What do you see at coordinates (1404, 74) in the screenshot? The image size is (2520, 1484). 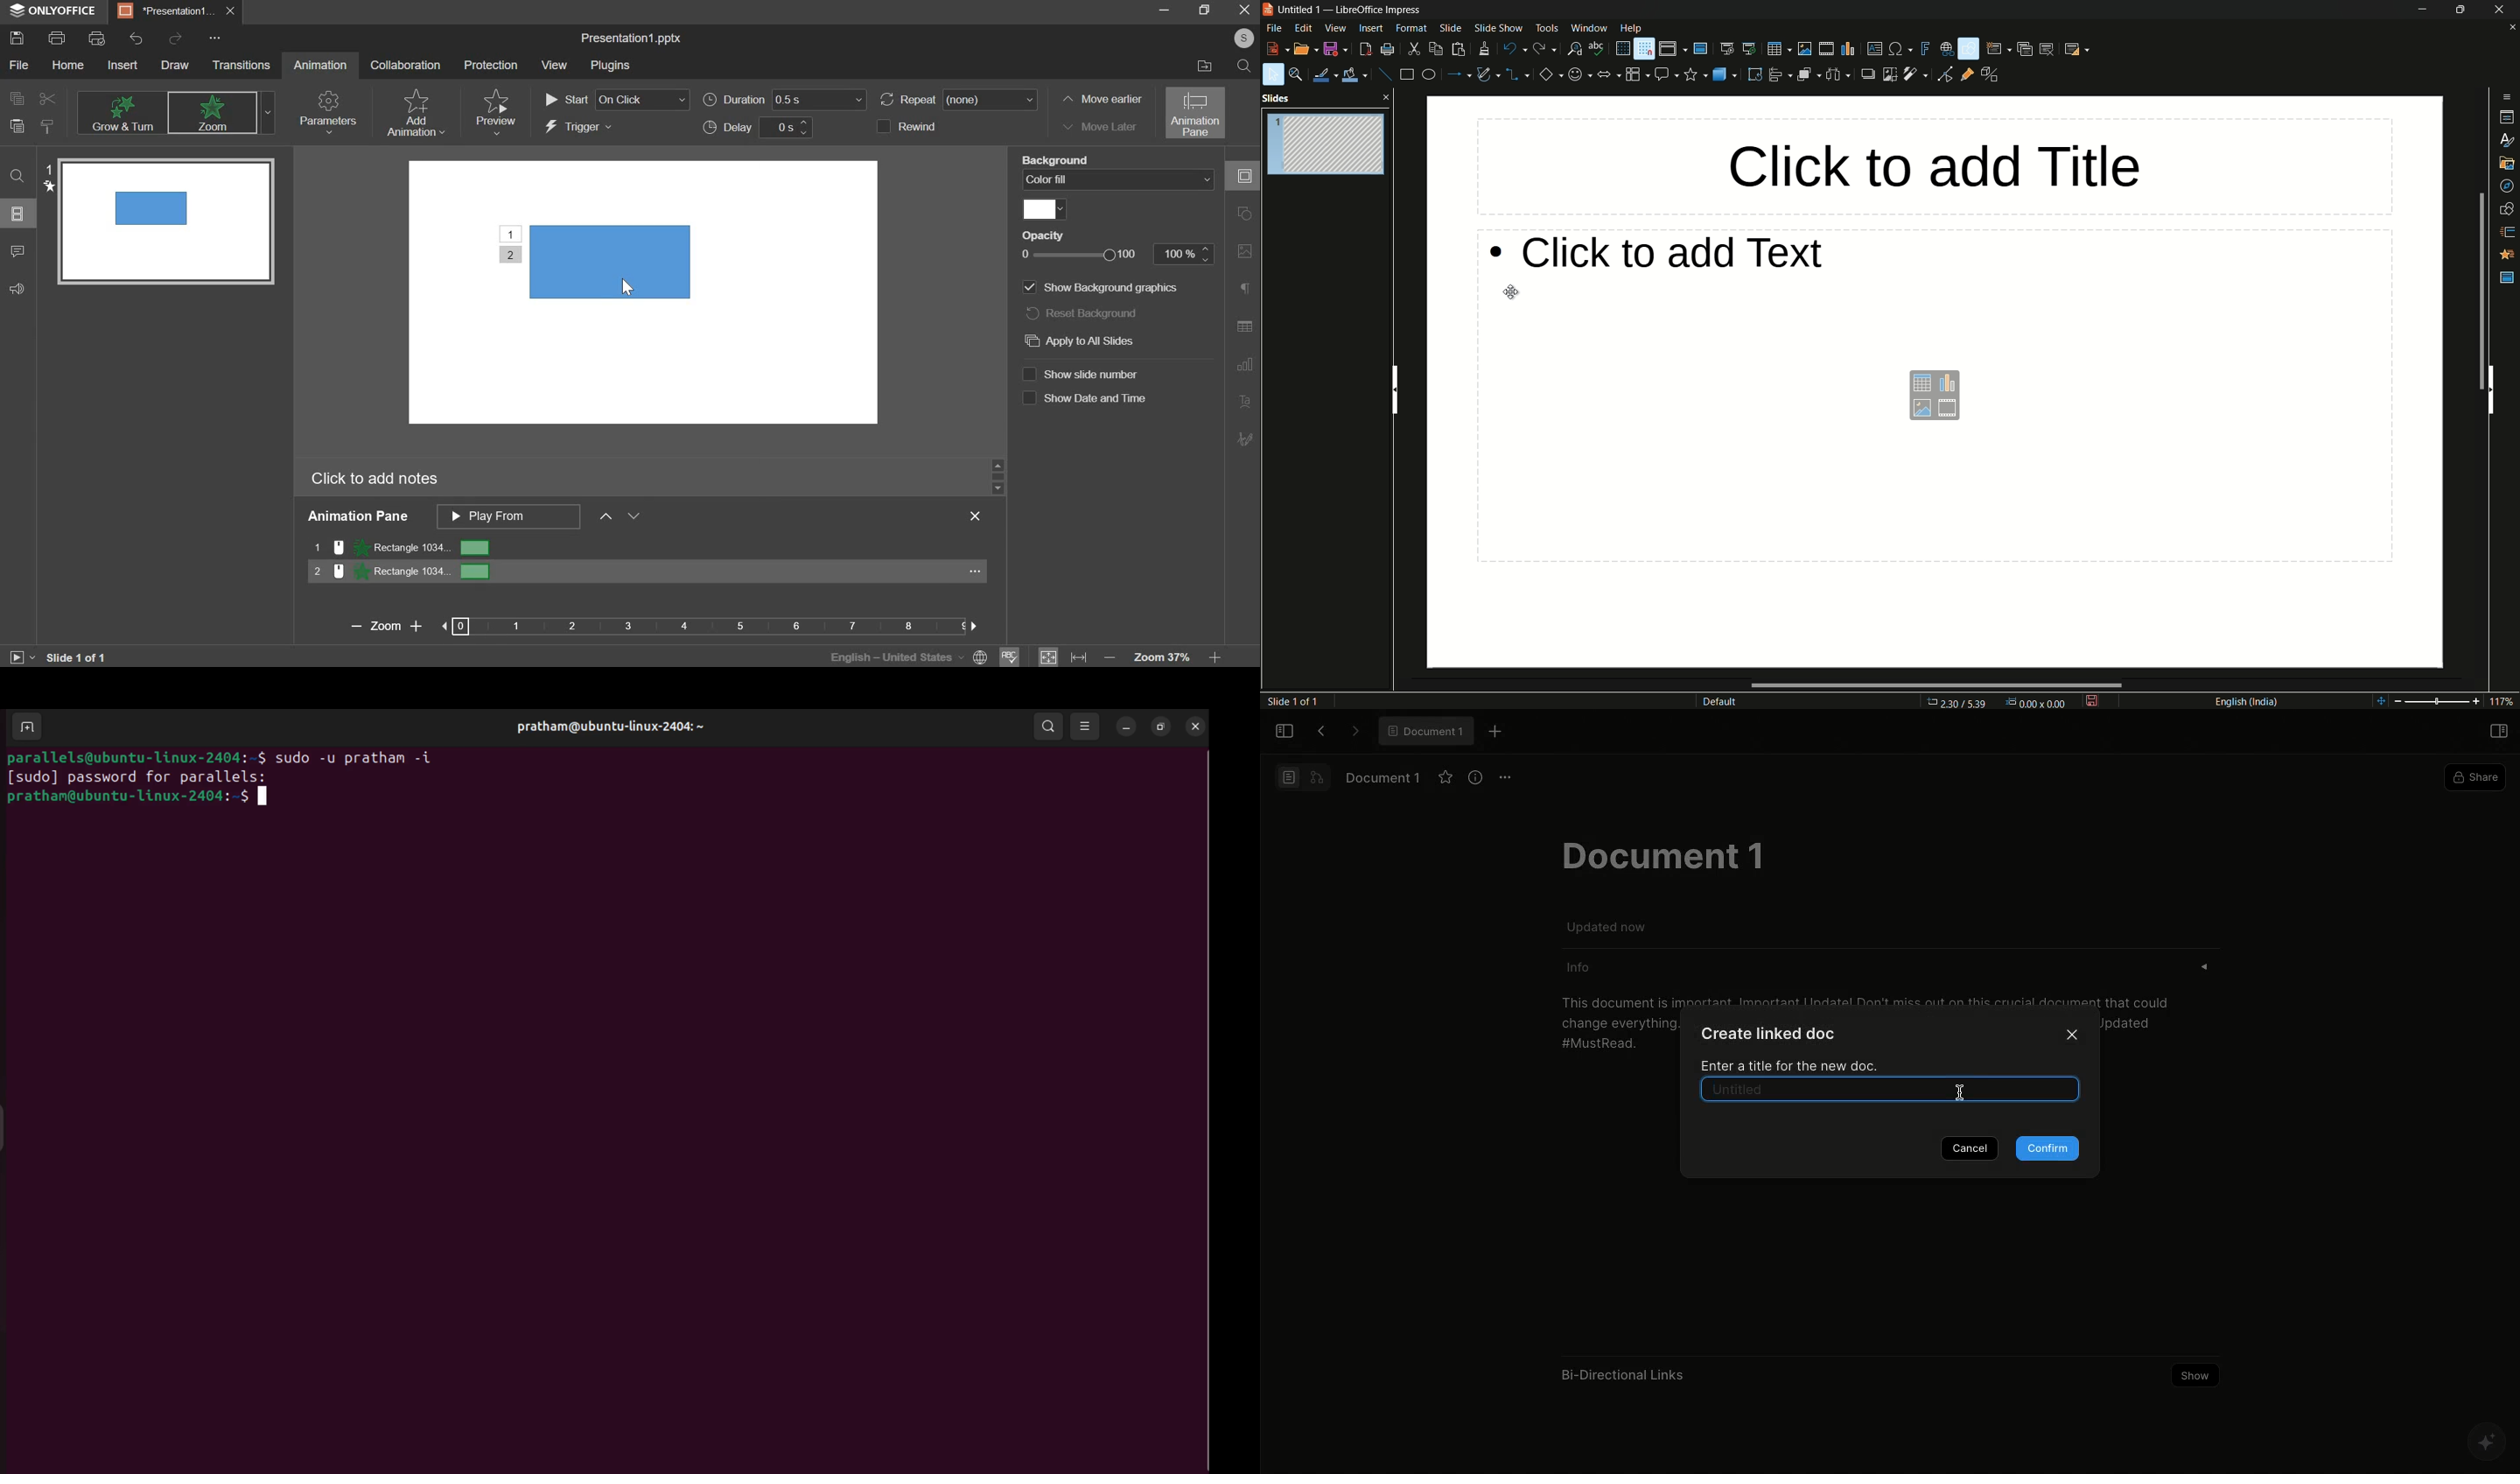 I see `rectangle` at bounding box center [1404, 74].